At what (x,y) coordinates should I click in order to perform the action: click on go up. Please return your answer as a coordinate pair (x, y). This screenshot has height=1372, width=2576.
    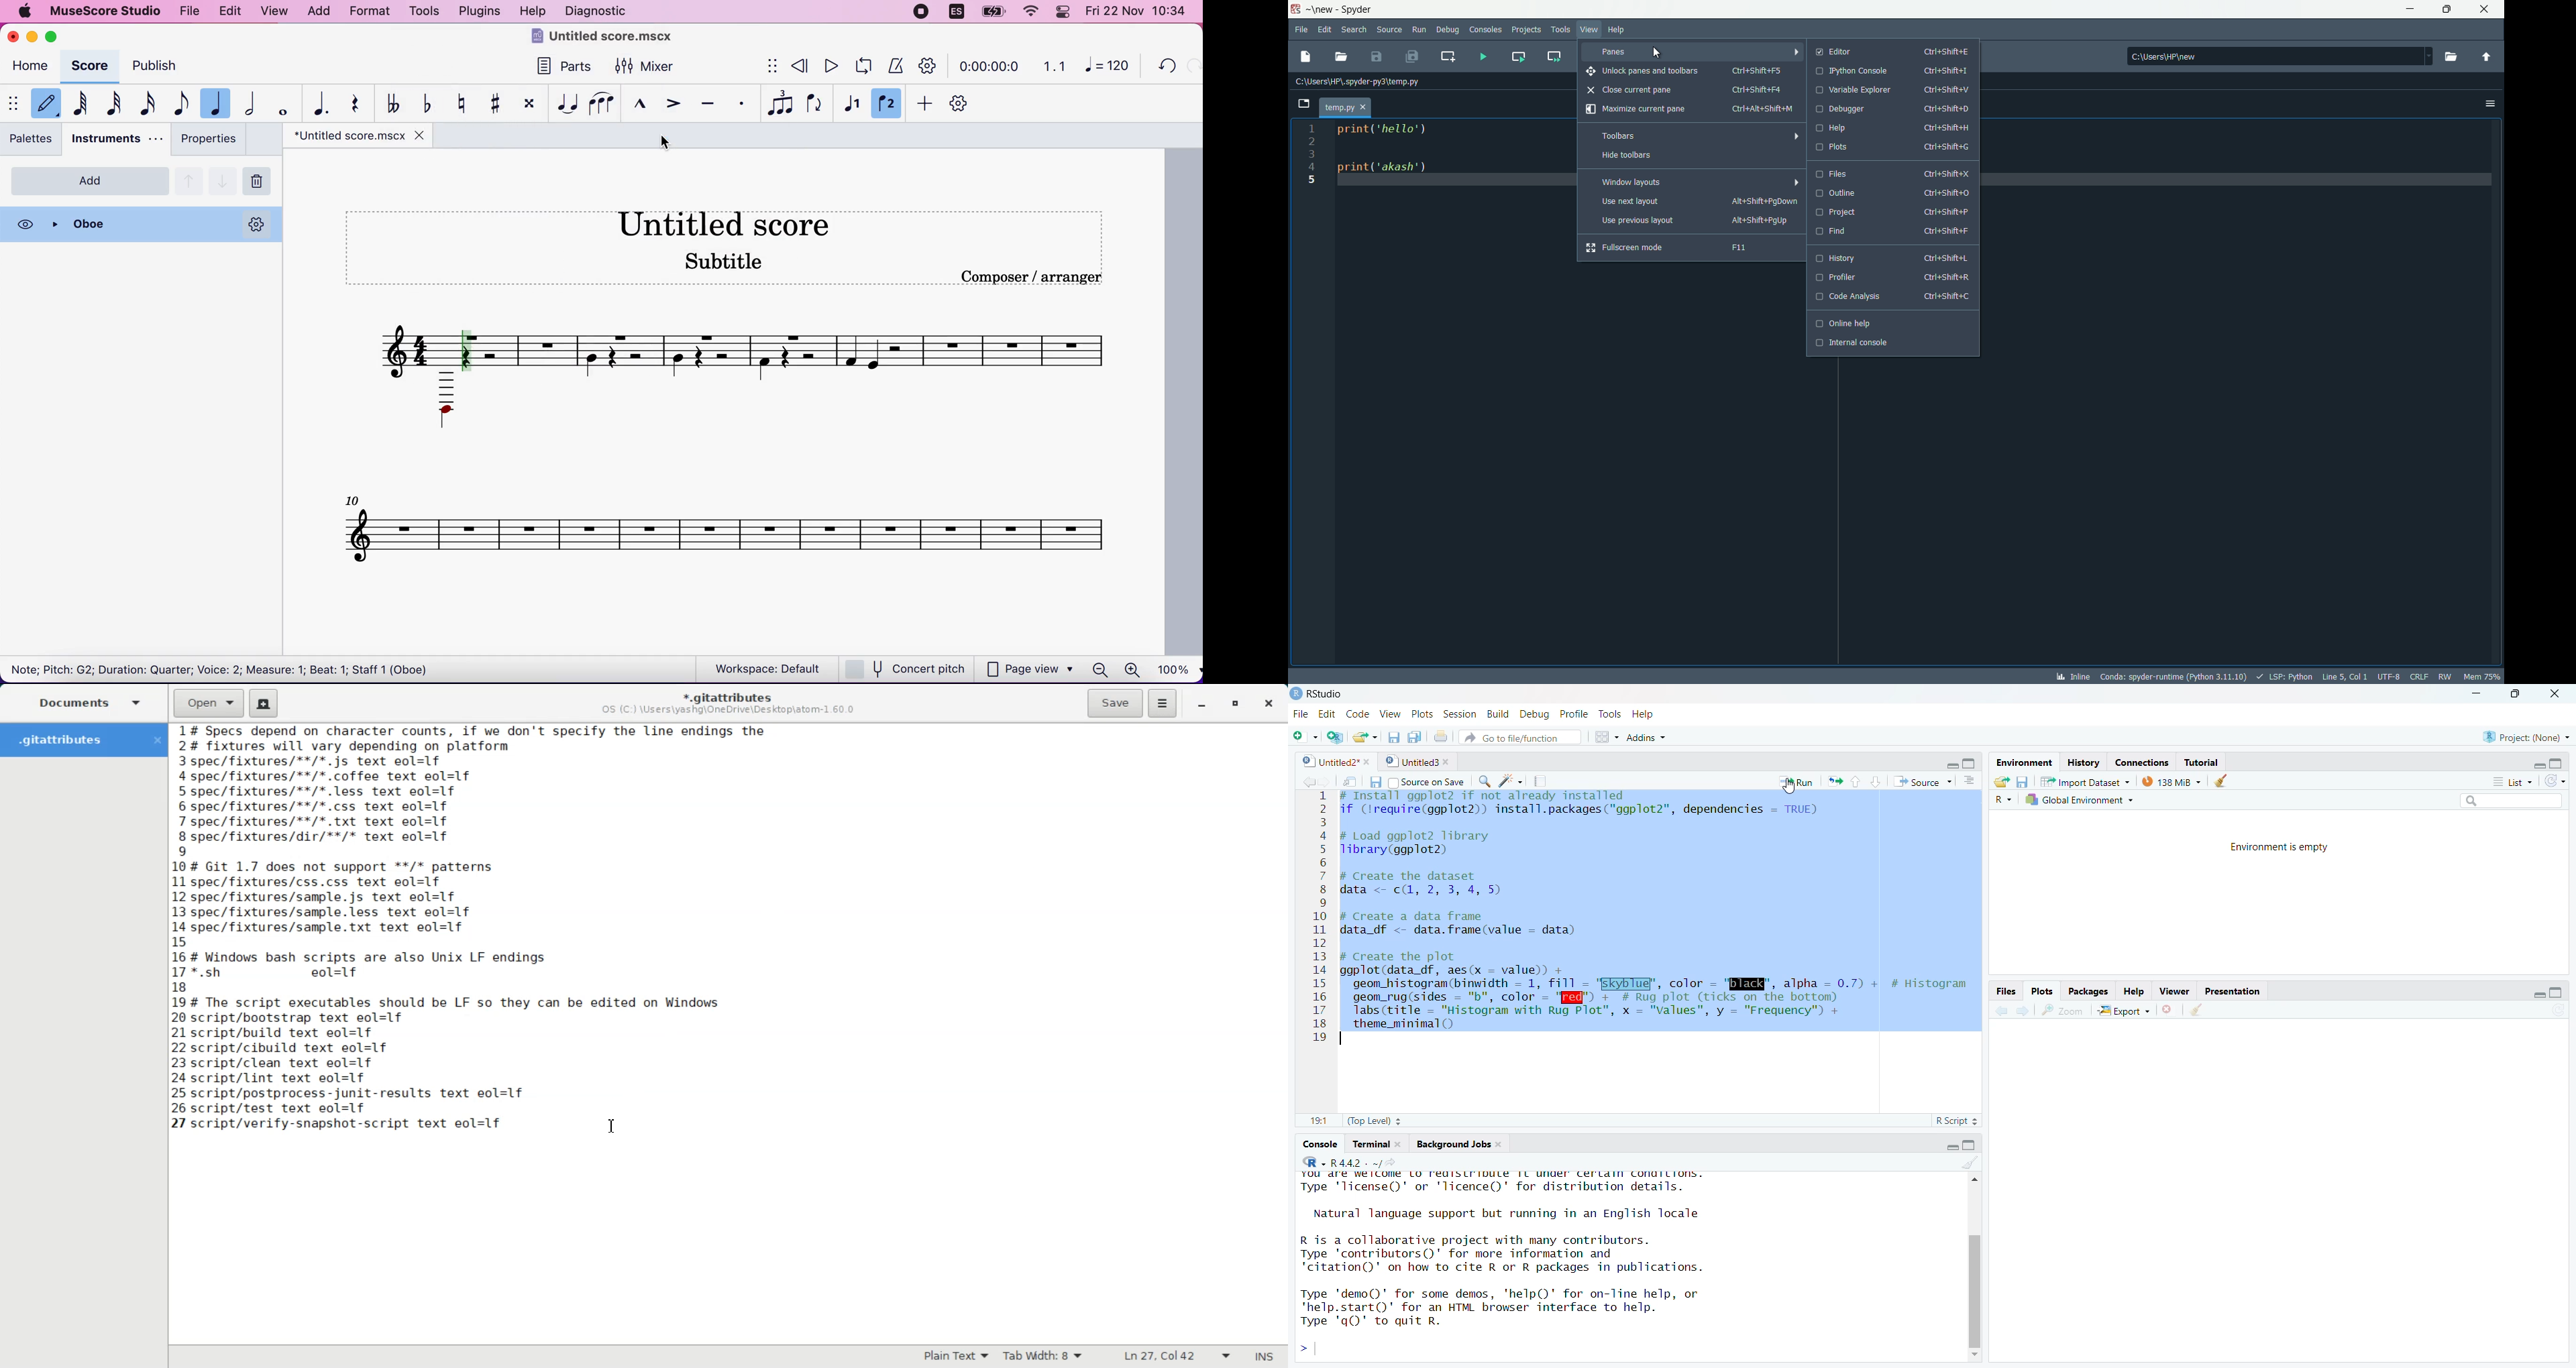
    Looking at the image, I should click on (189, 180).